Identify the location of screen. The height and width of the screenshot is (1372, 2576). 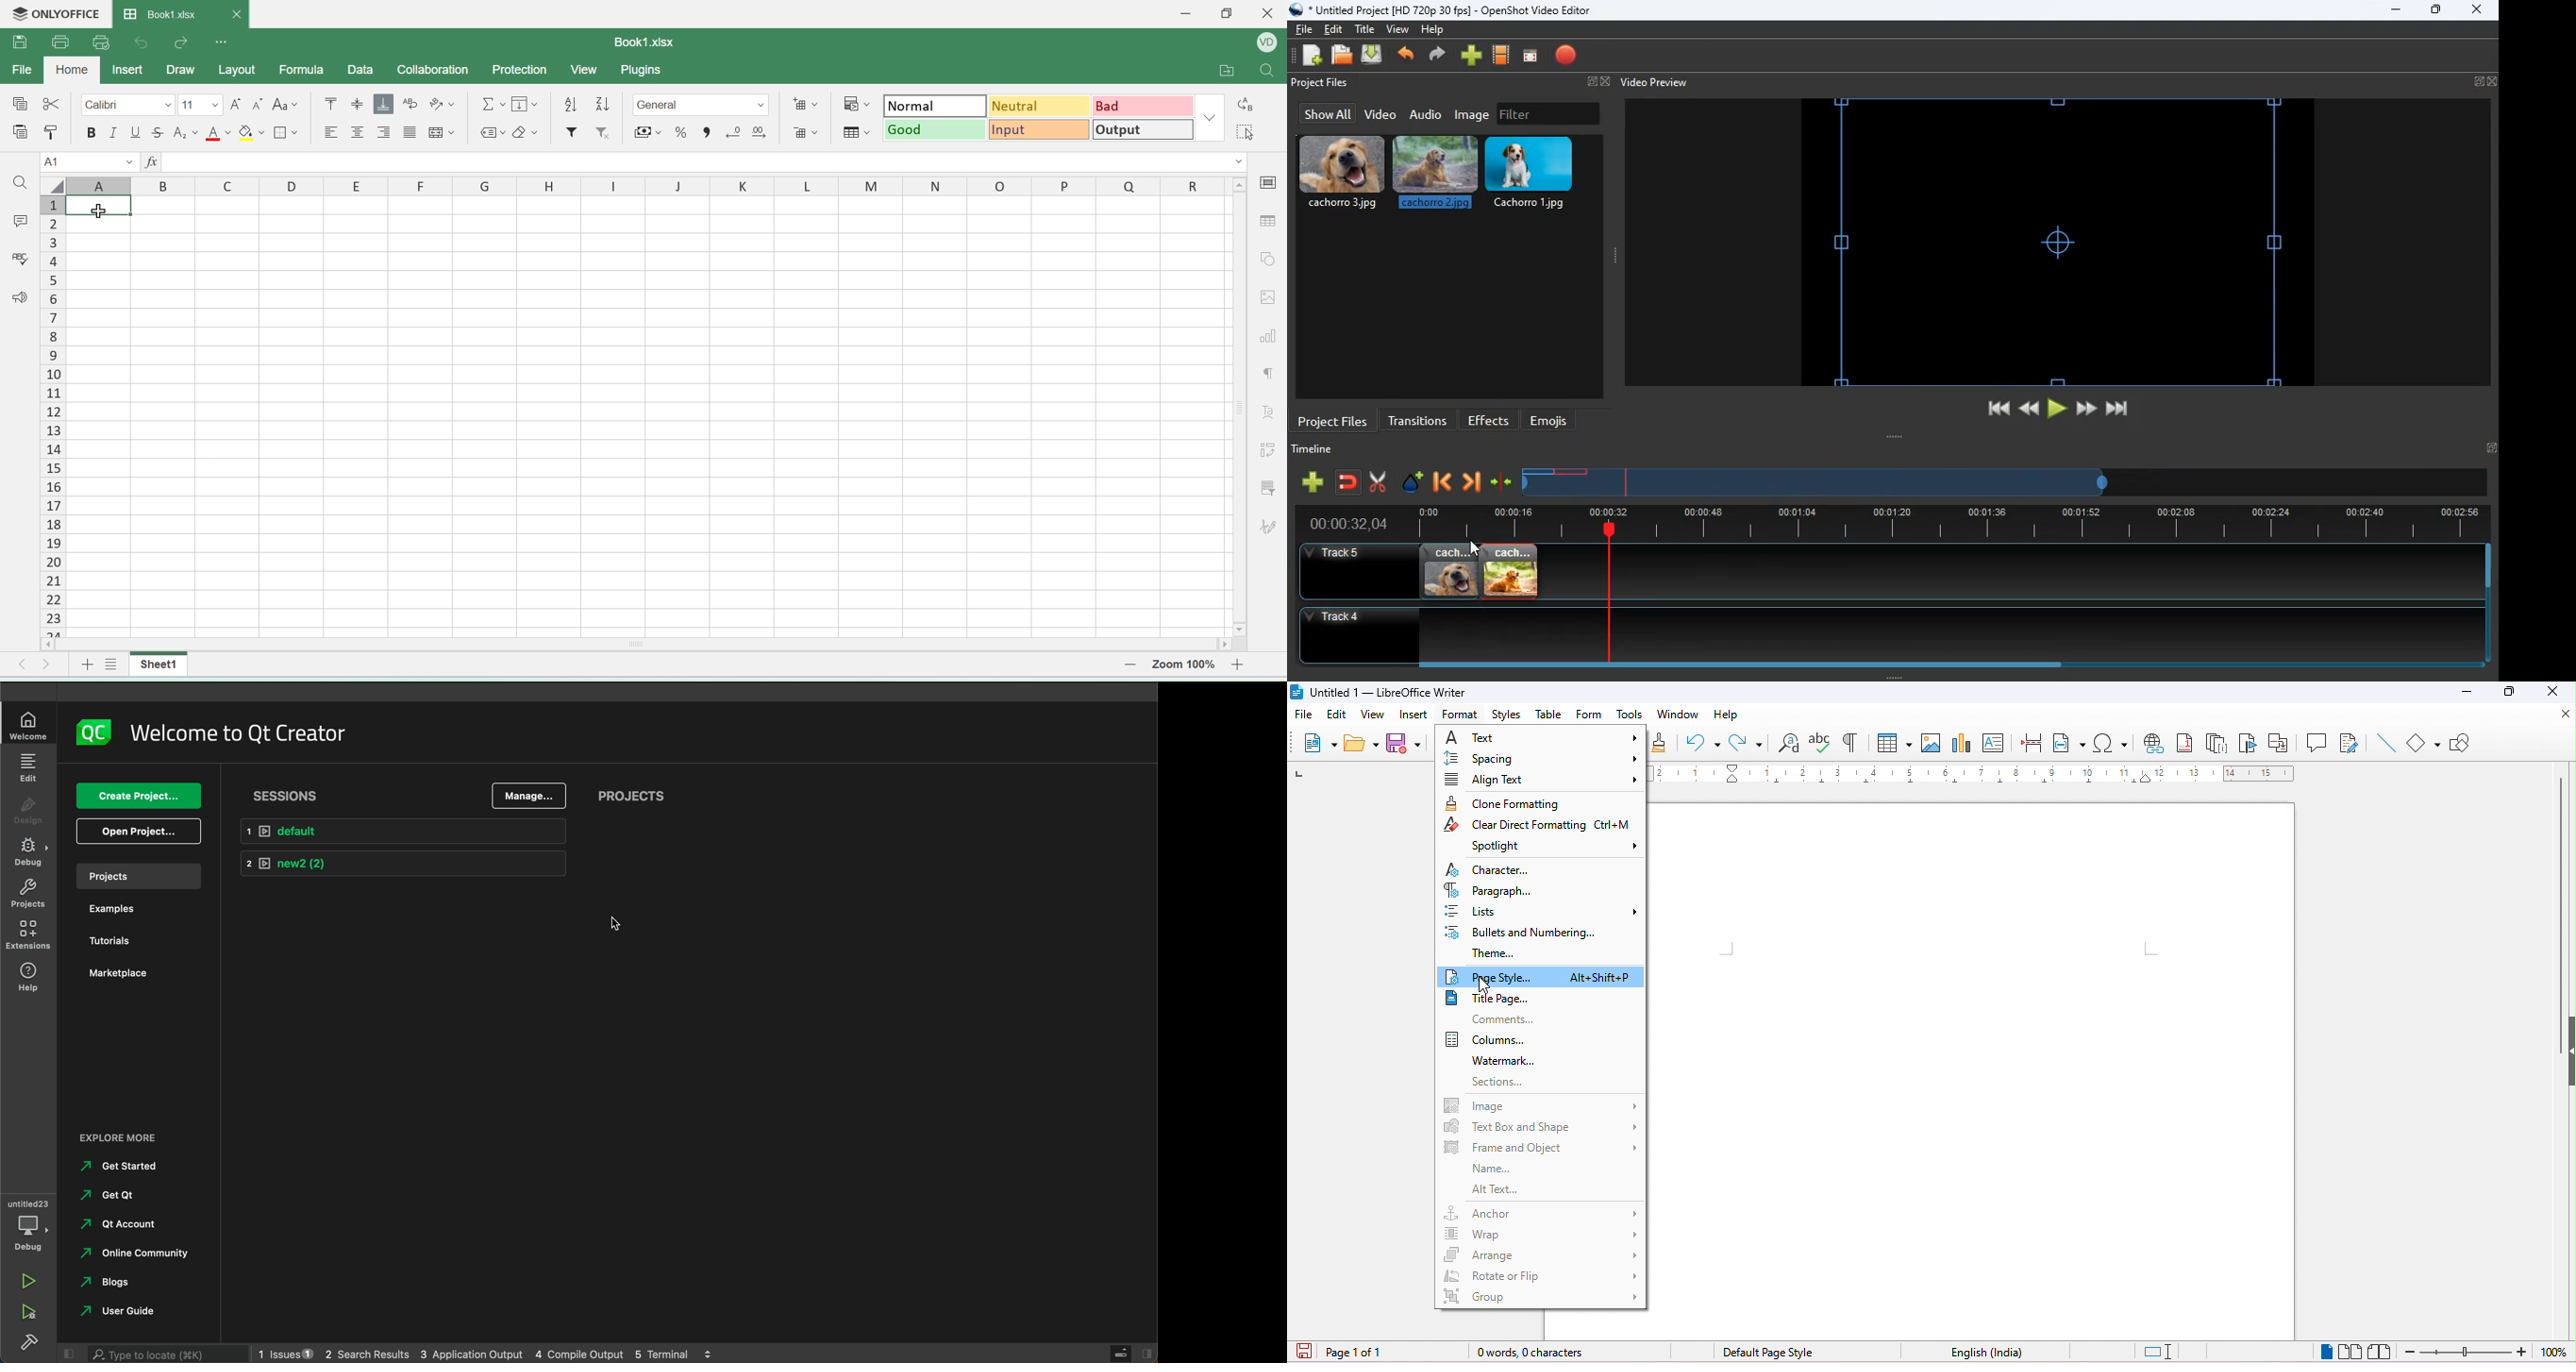
(1530, 57).